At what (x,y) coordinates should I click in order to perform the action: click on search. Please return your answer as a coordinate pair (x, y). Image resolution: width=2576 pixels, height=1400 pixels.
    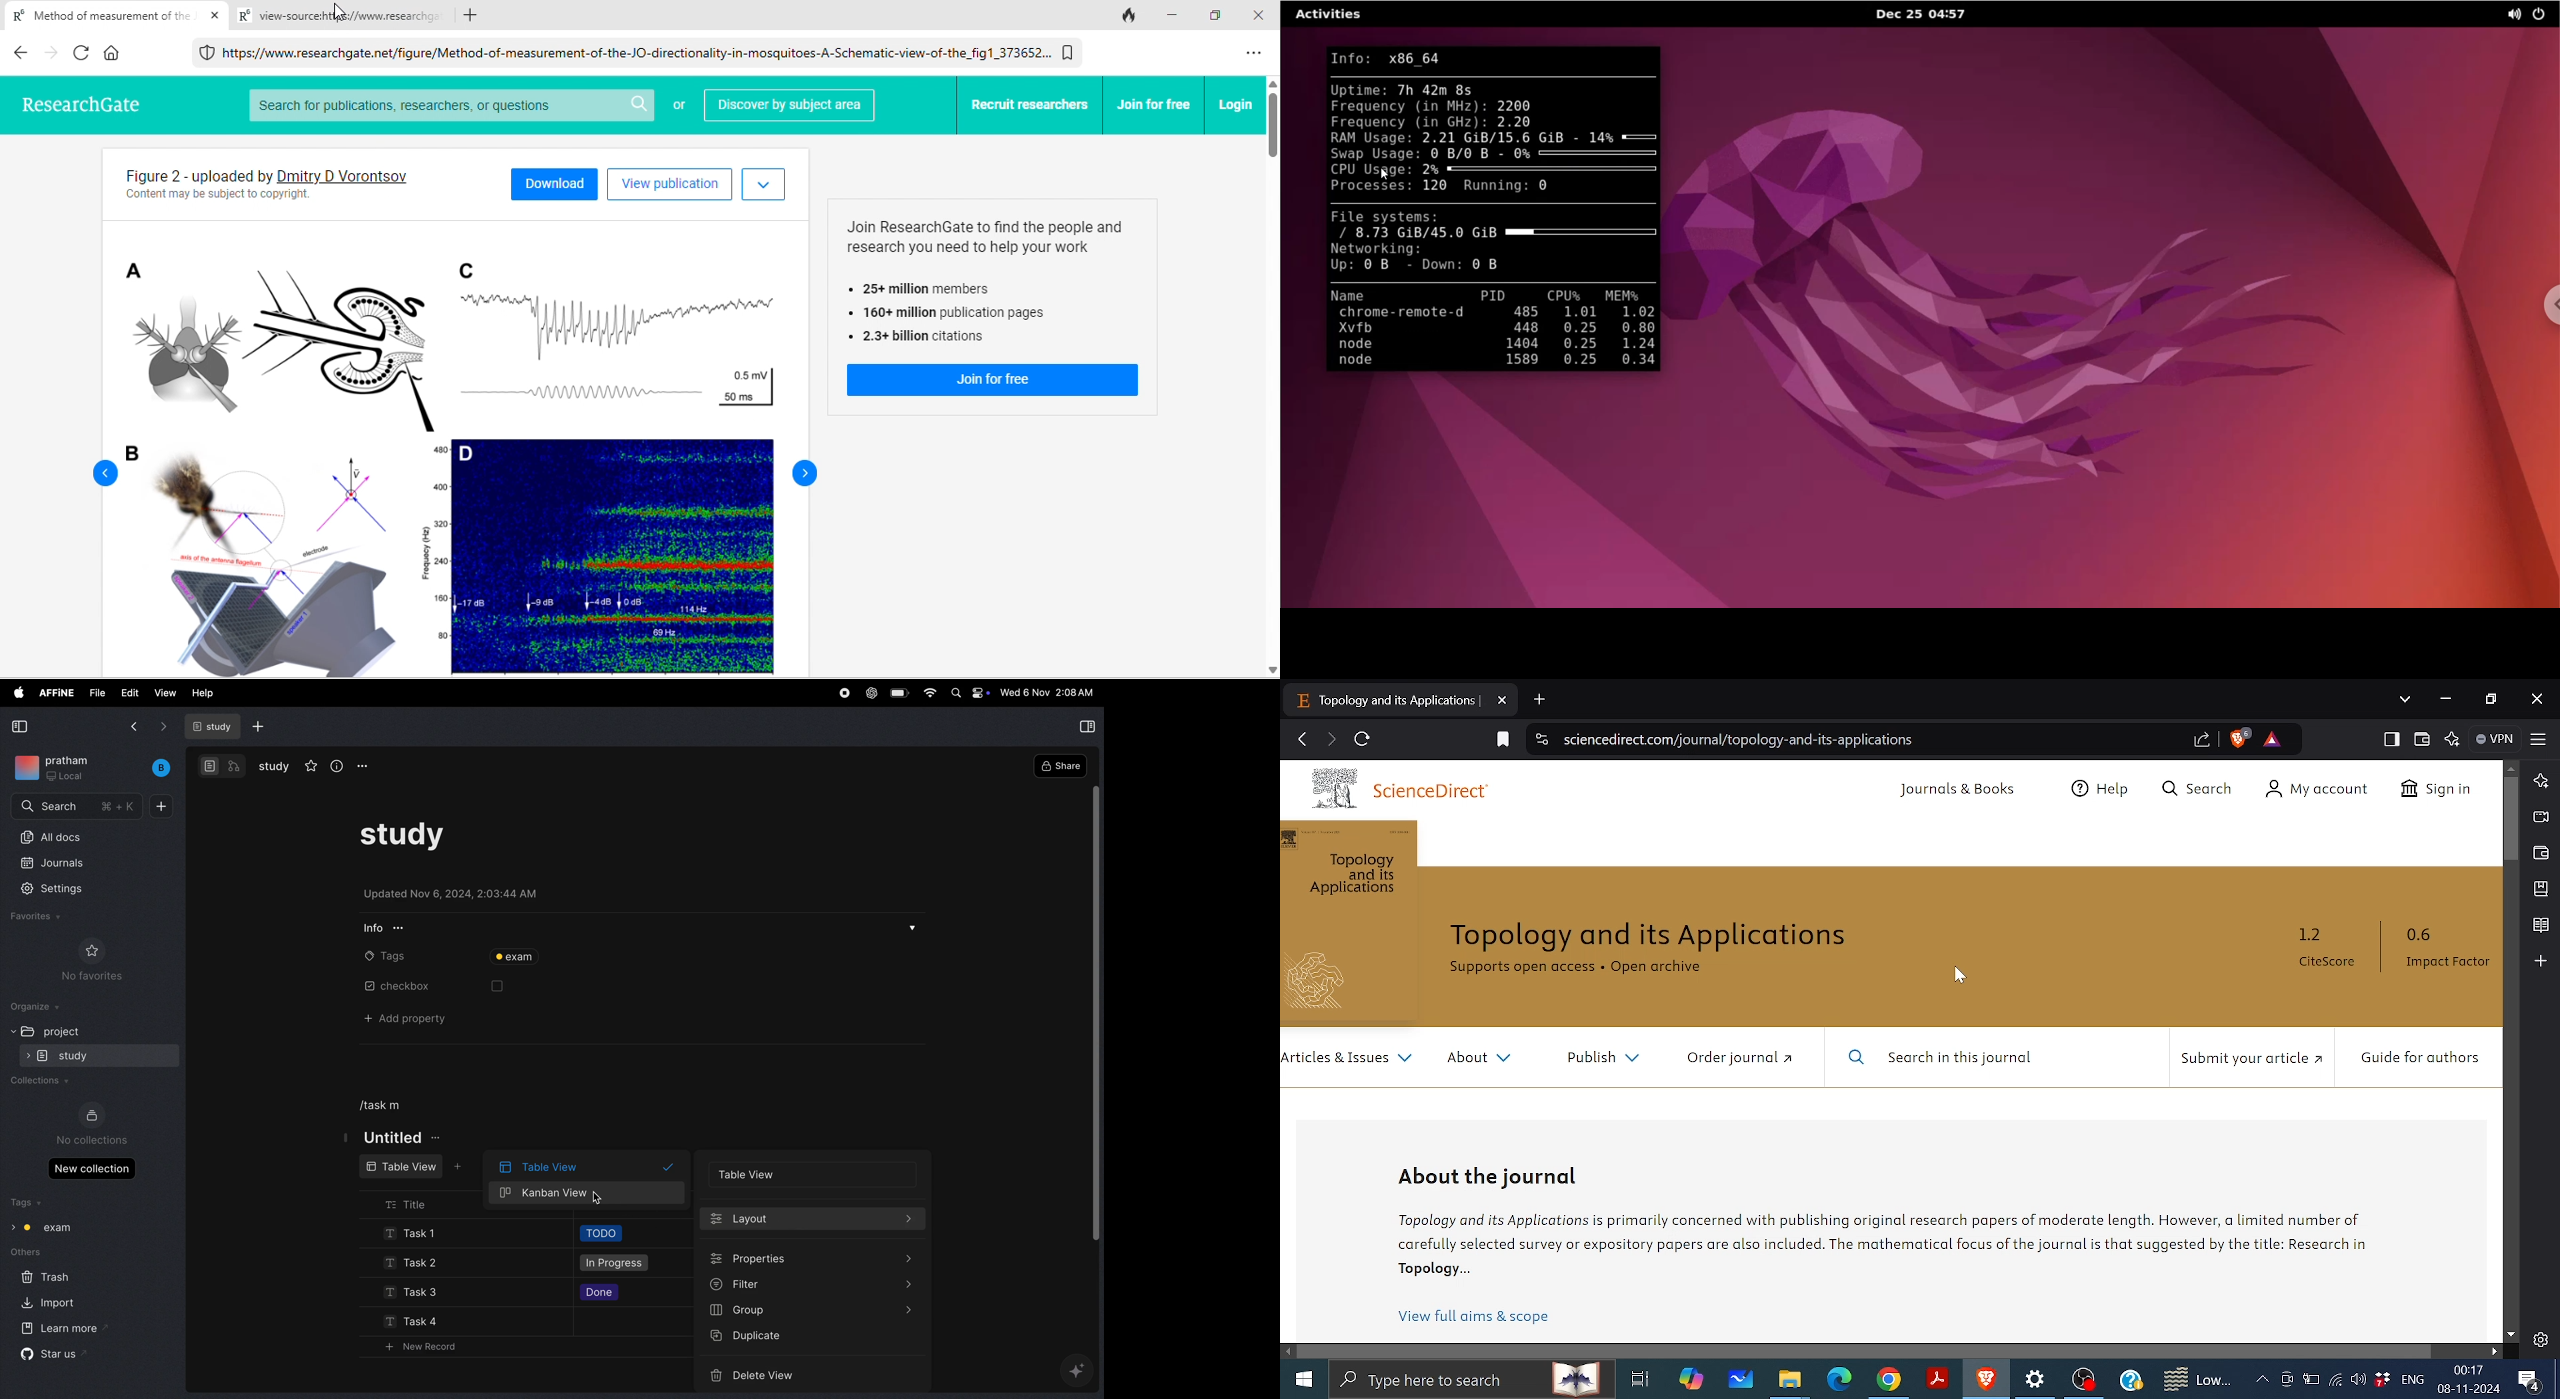
    Looking at the image, I should click on (77, 807).